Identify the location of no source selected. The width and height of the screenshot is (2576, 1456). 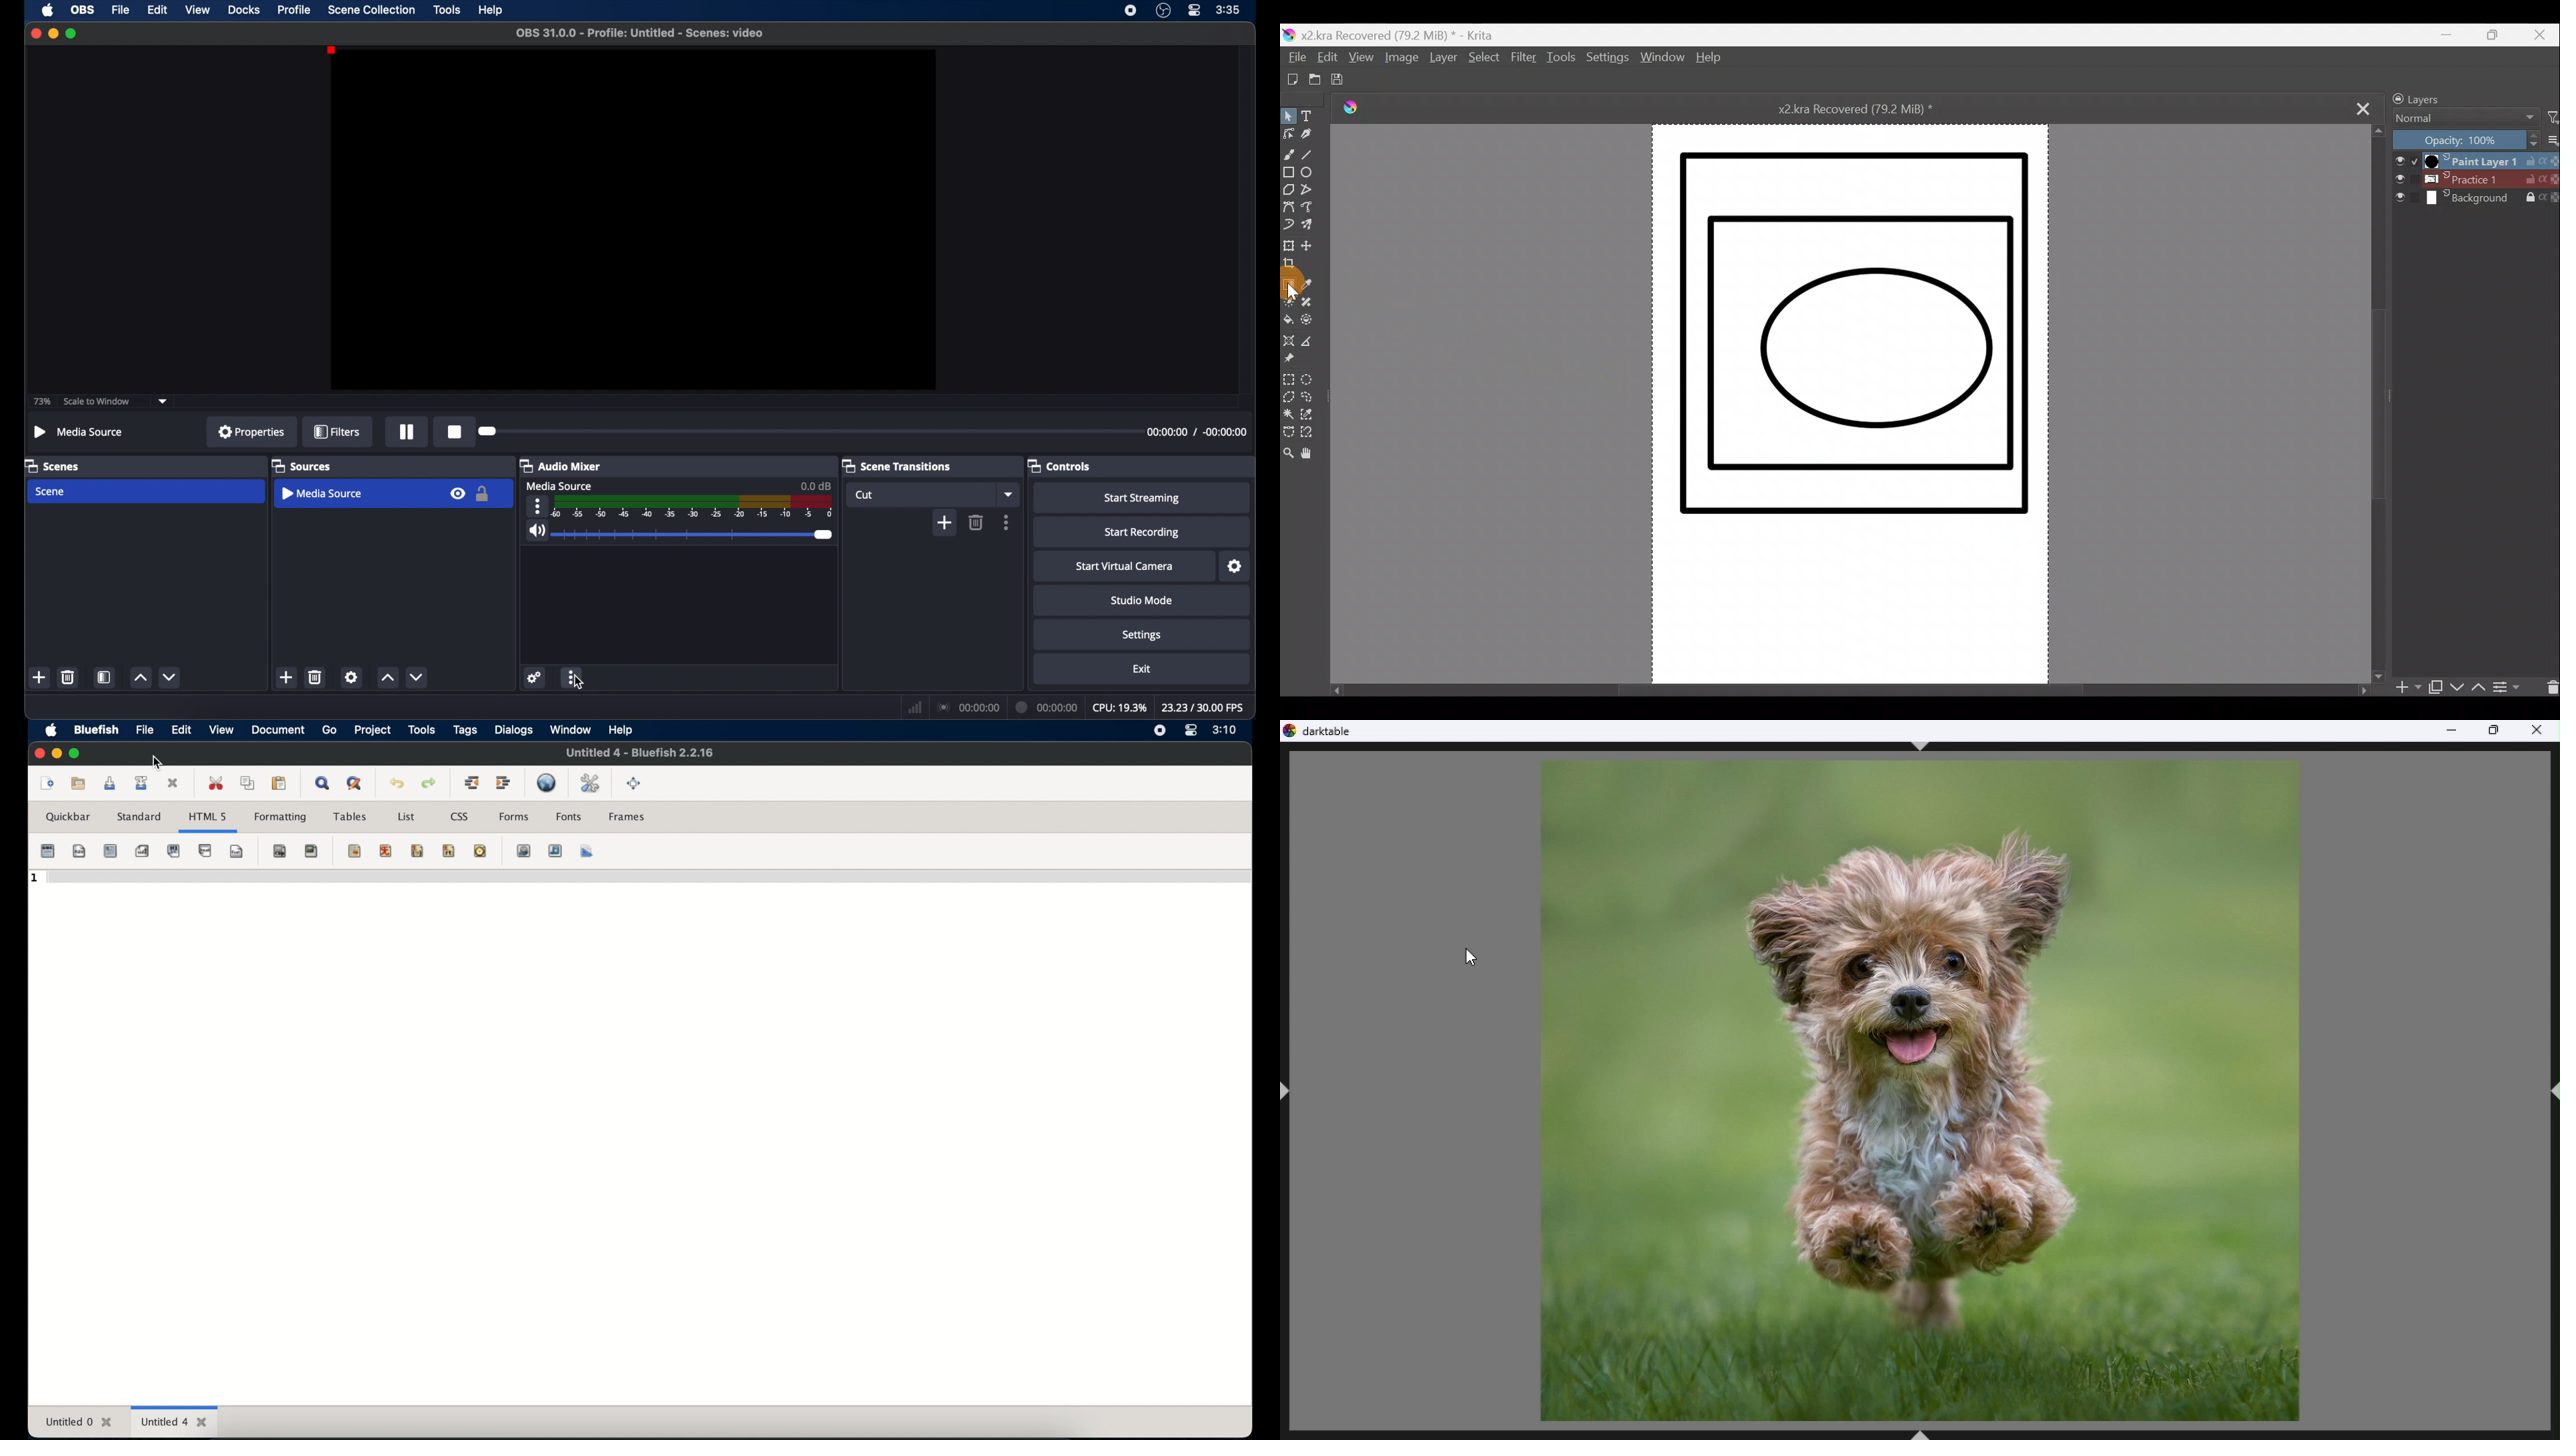
(79, 433).